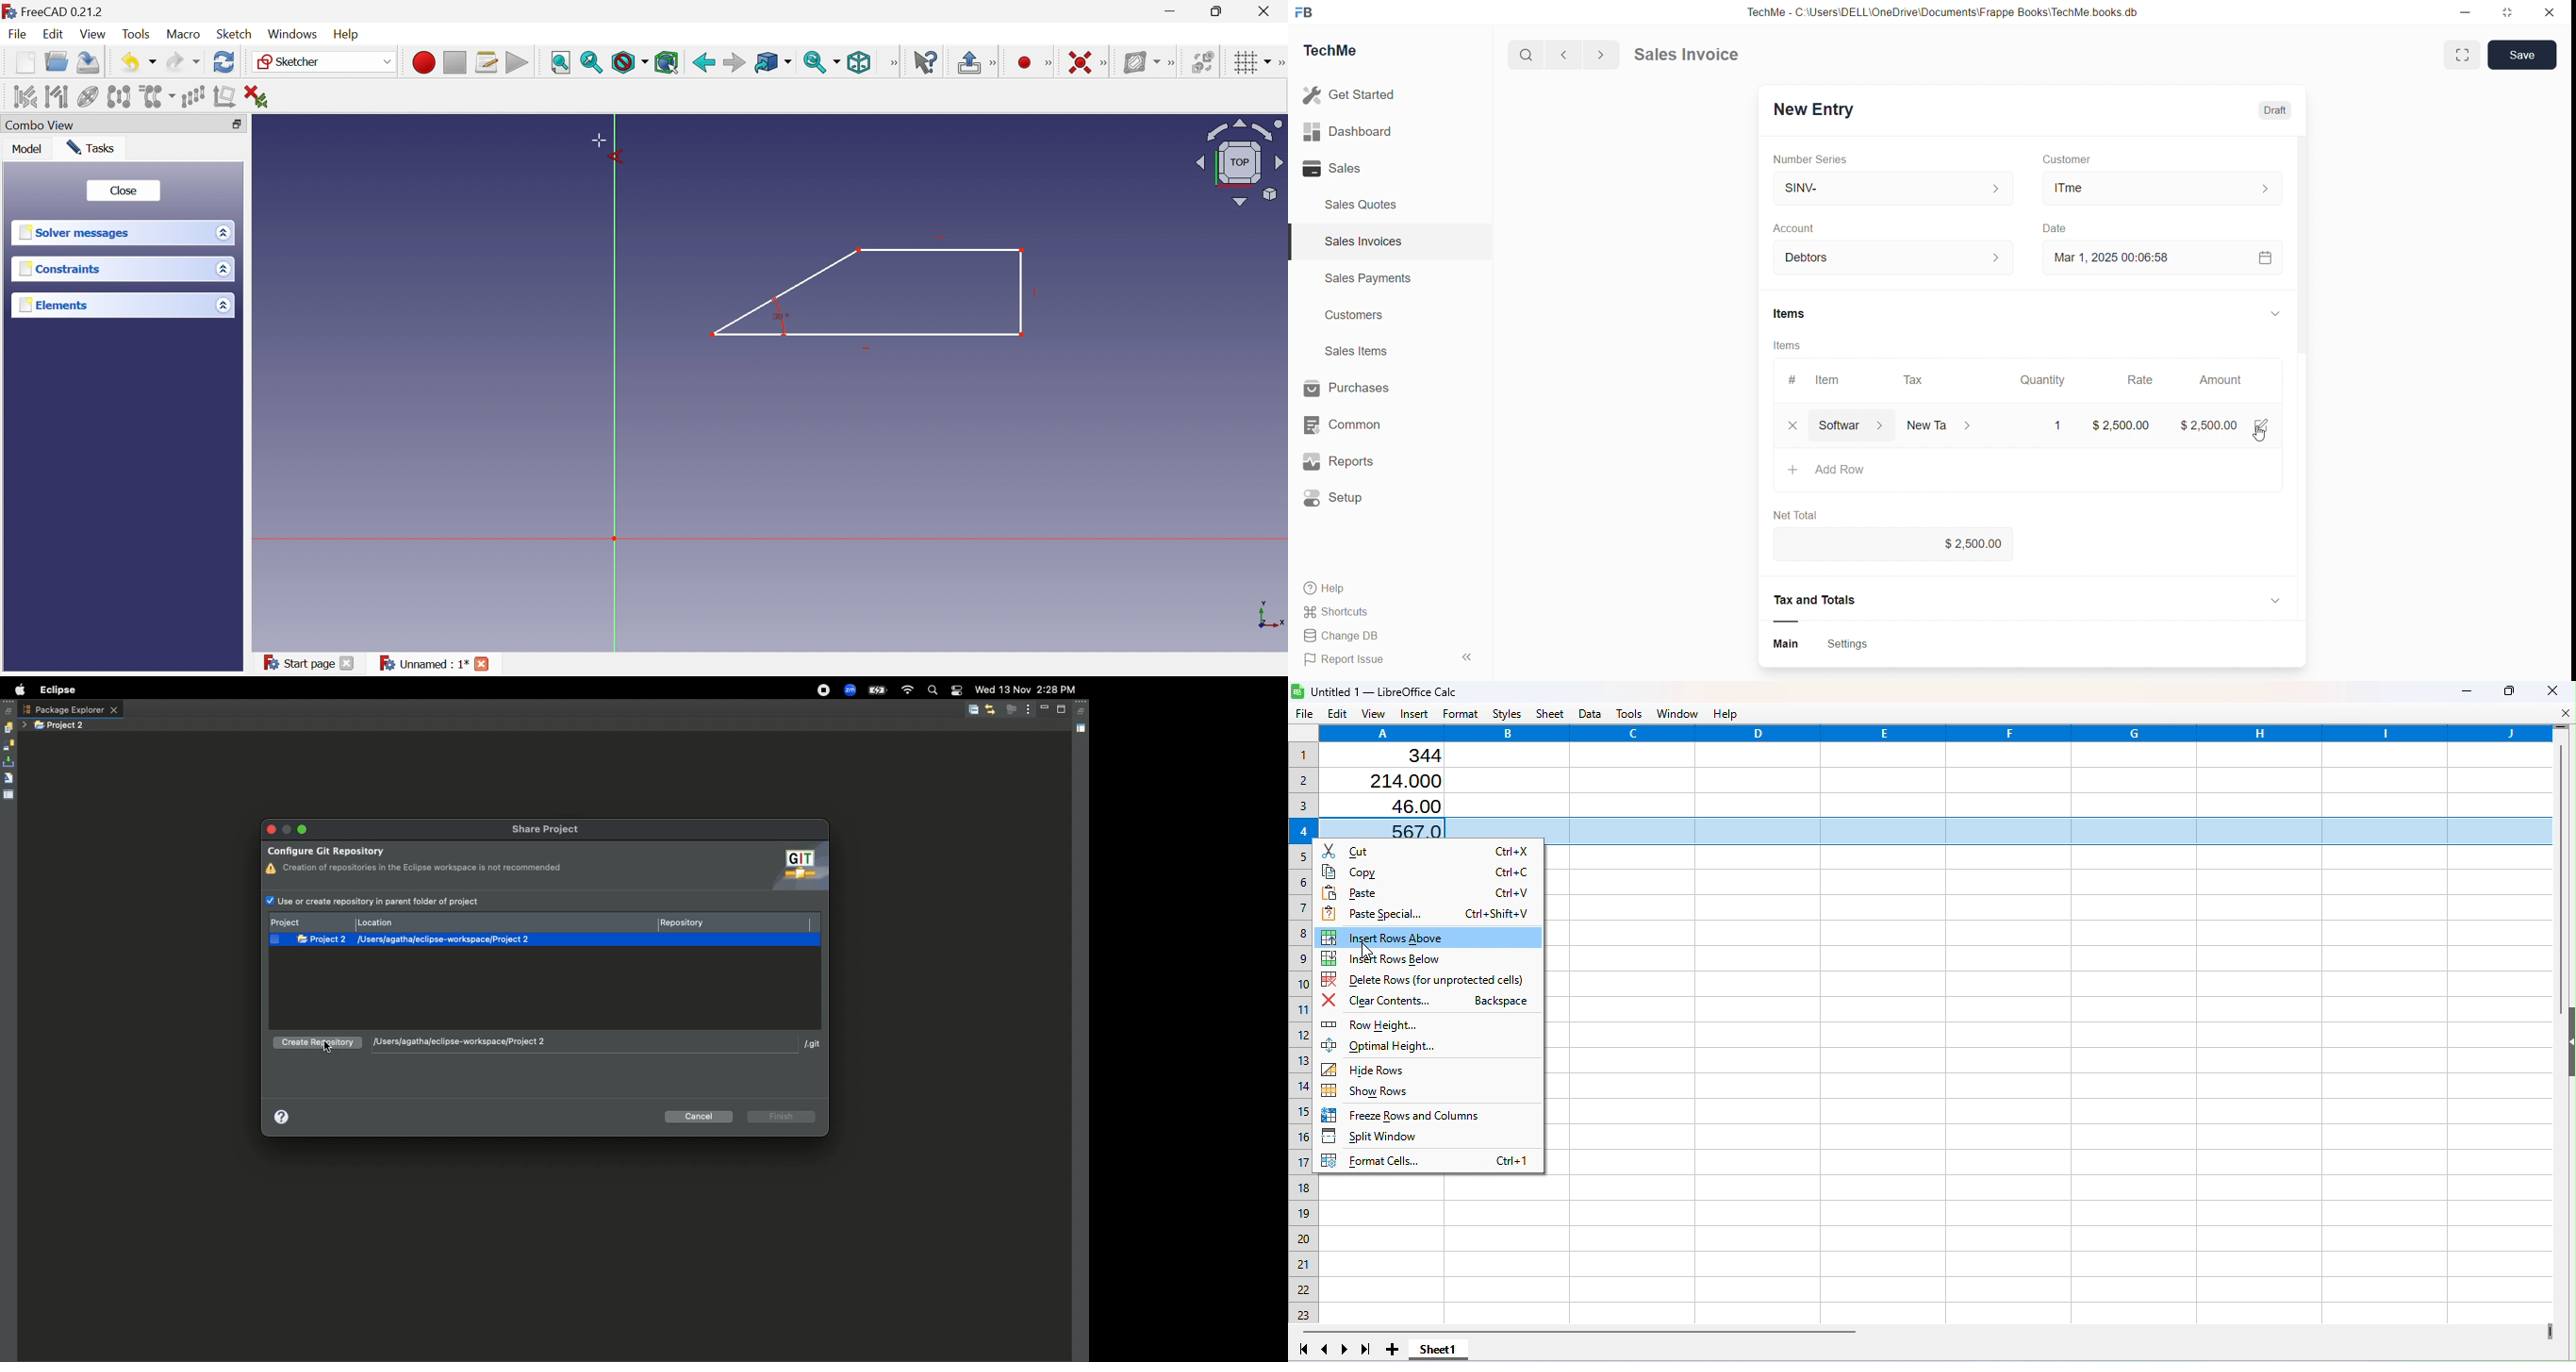 This screenshot has width=2576, height=1372. I want to click on Rows, so click(1301, 1028).